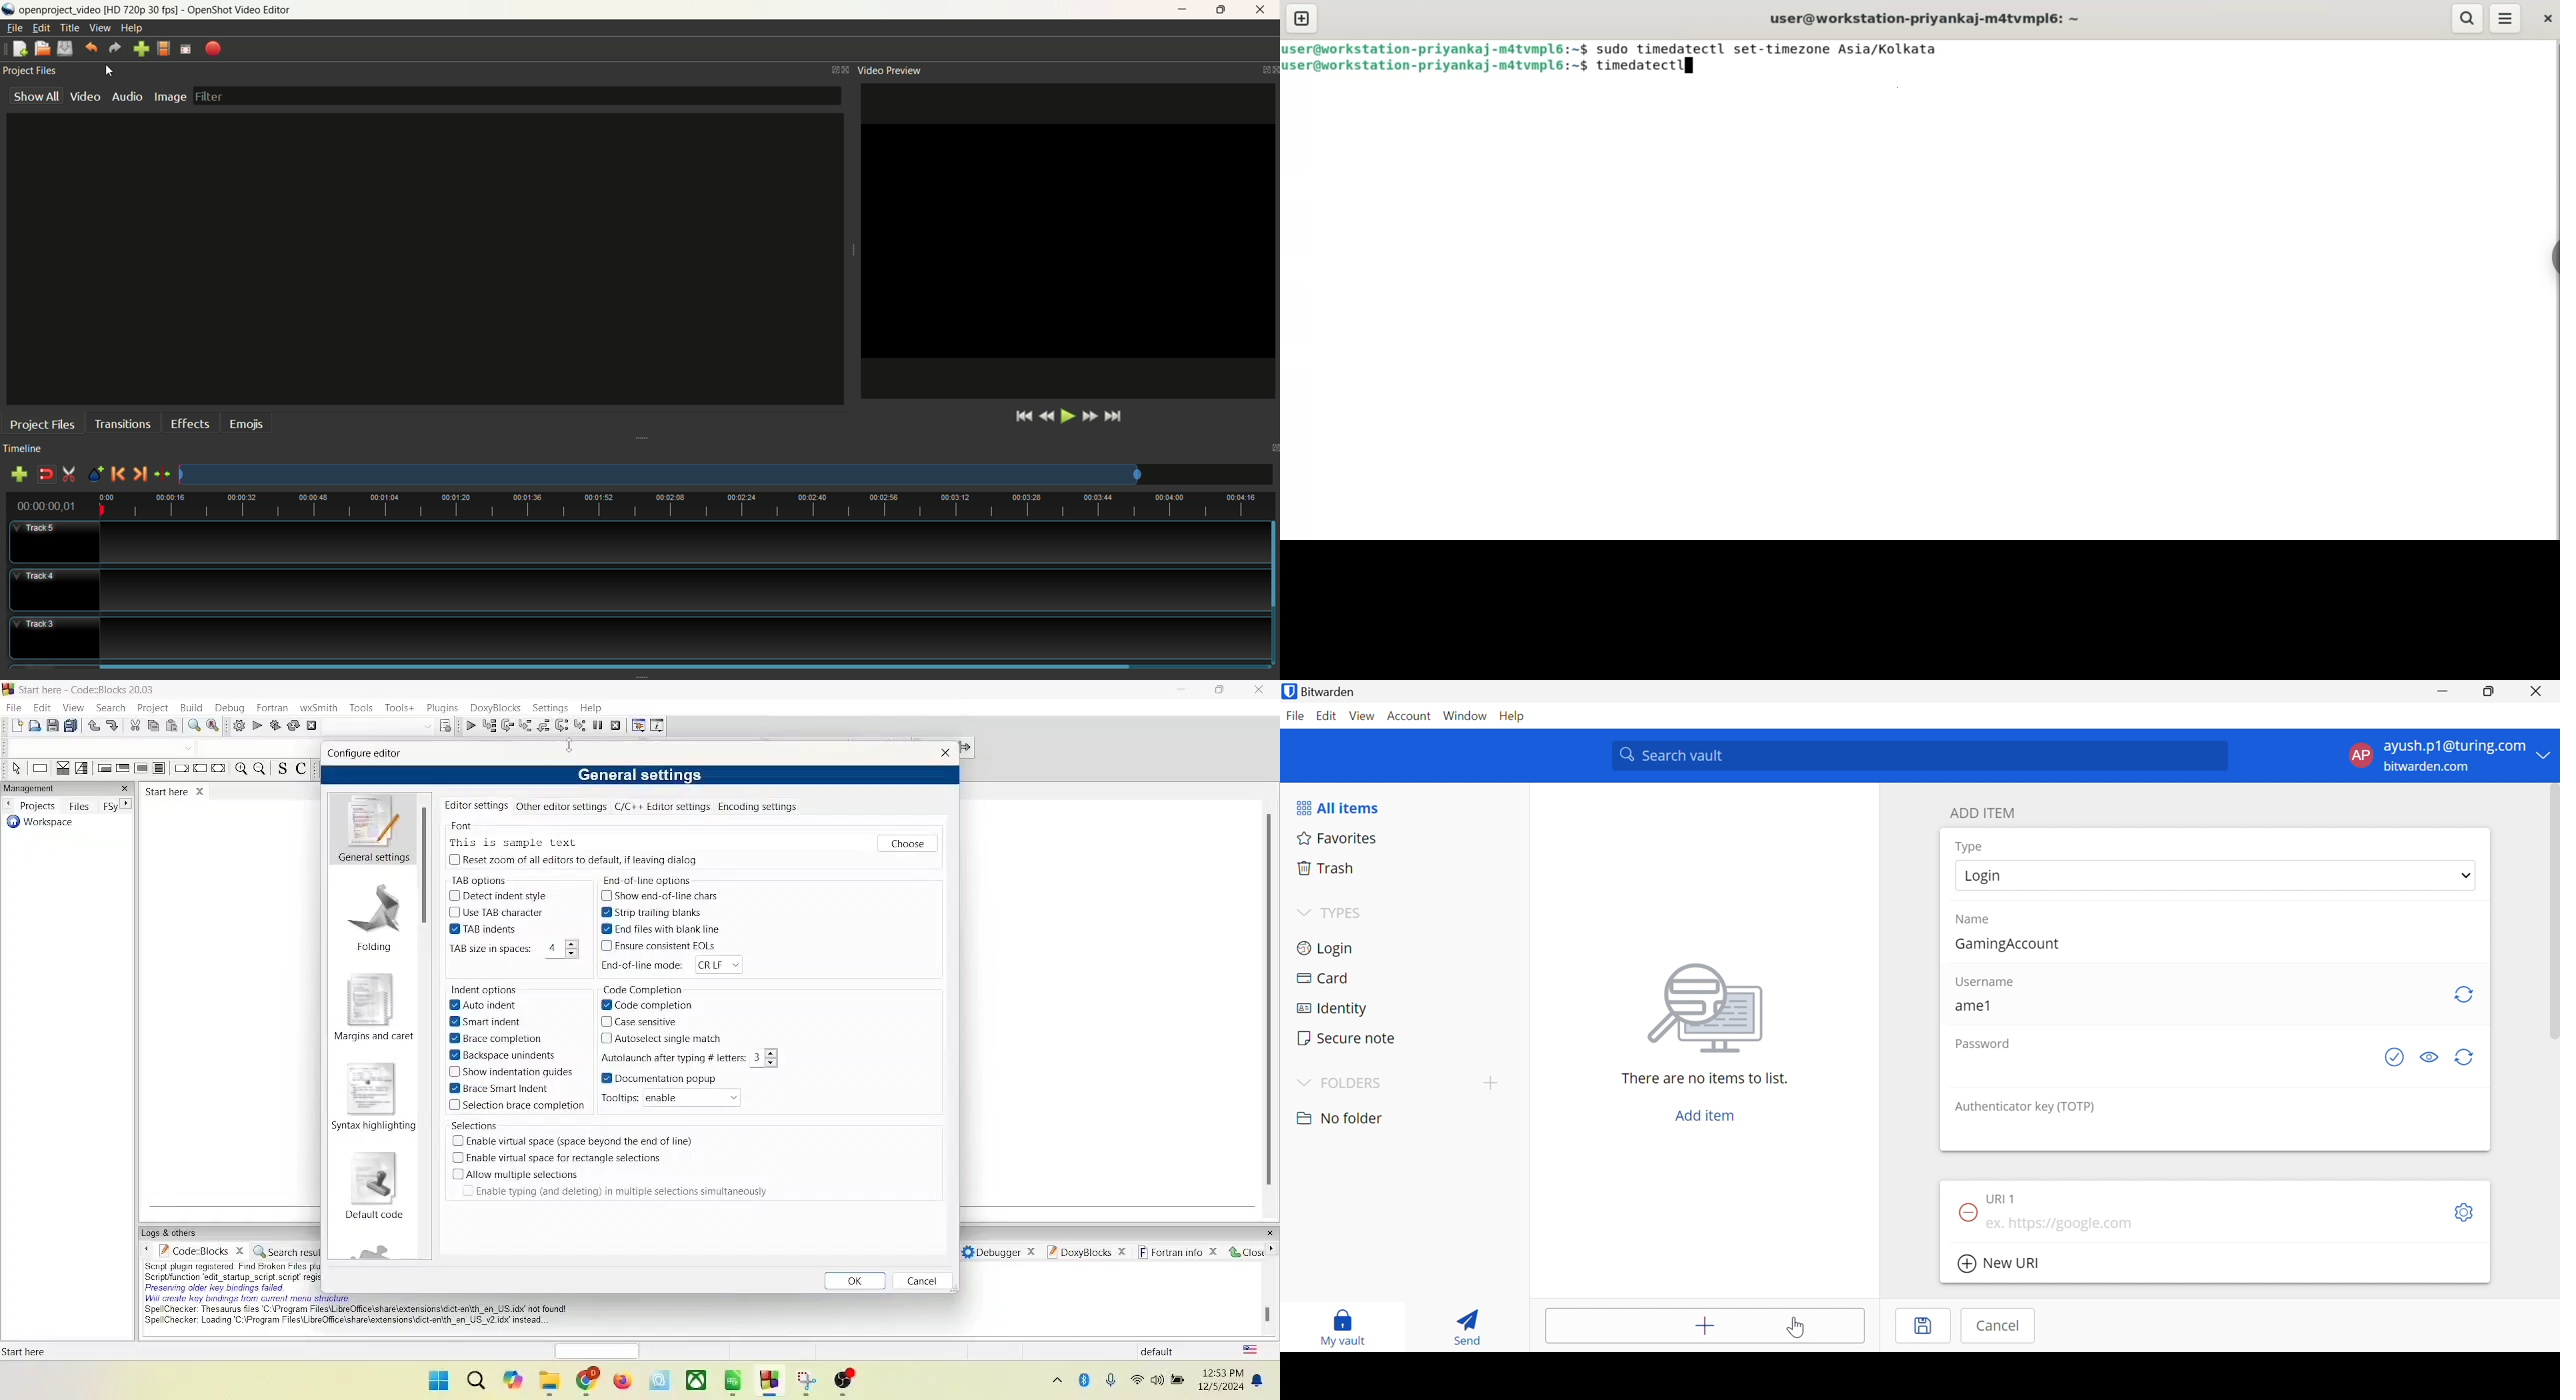 The image size is (2576, 1400). What do you see at coordinates (312, 726) in the screenshot?
I see `abort` at bounding box center [312, 726].